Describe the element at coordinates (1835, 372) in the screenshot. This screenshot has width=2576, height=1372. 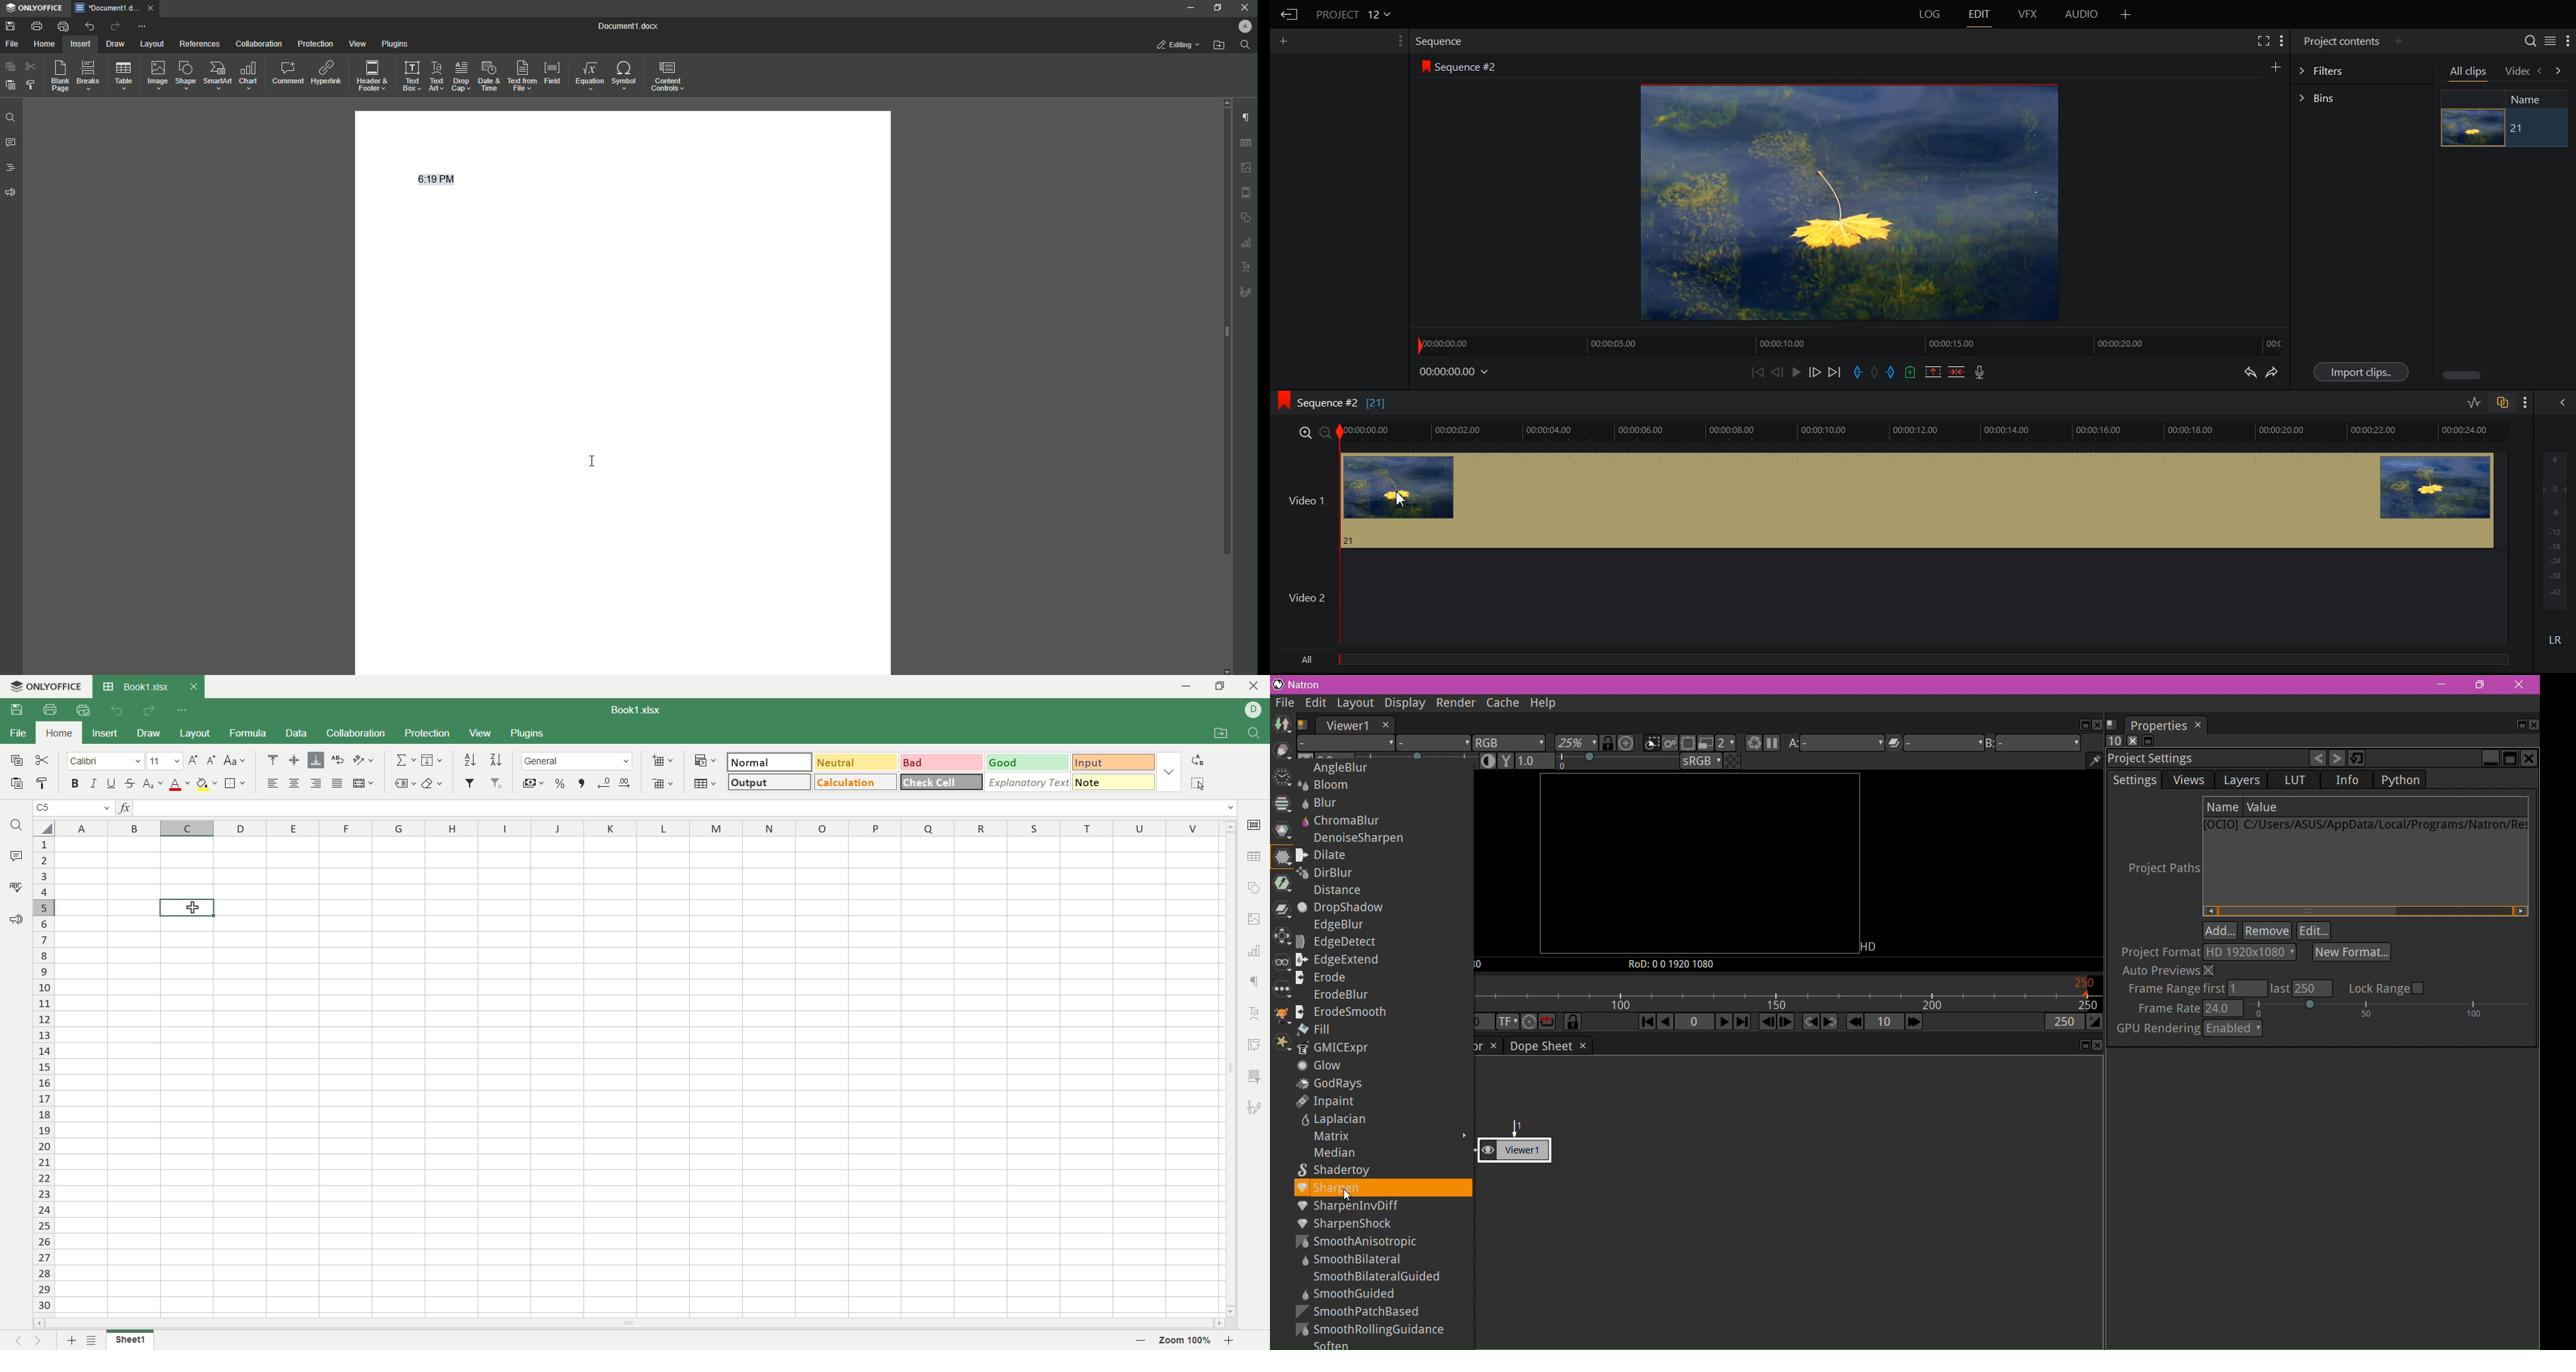
I see `Move Forward` at that location.